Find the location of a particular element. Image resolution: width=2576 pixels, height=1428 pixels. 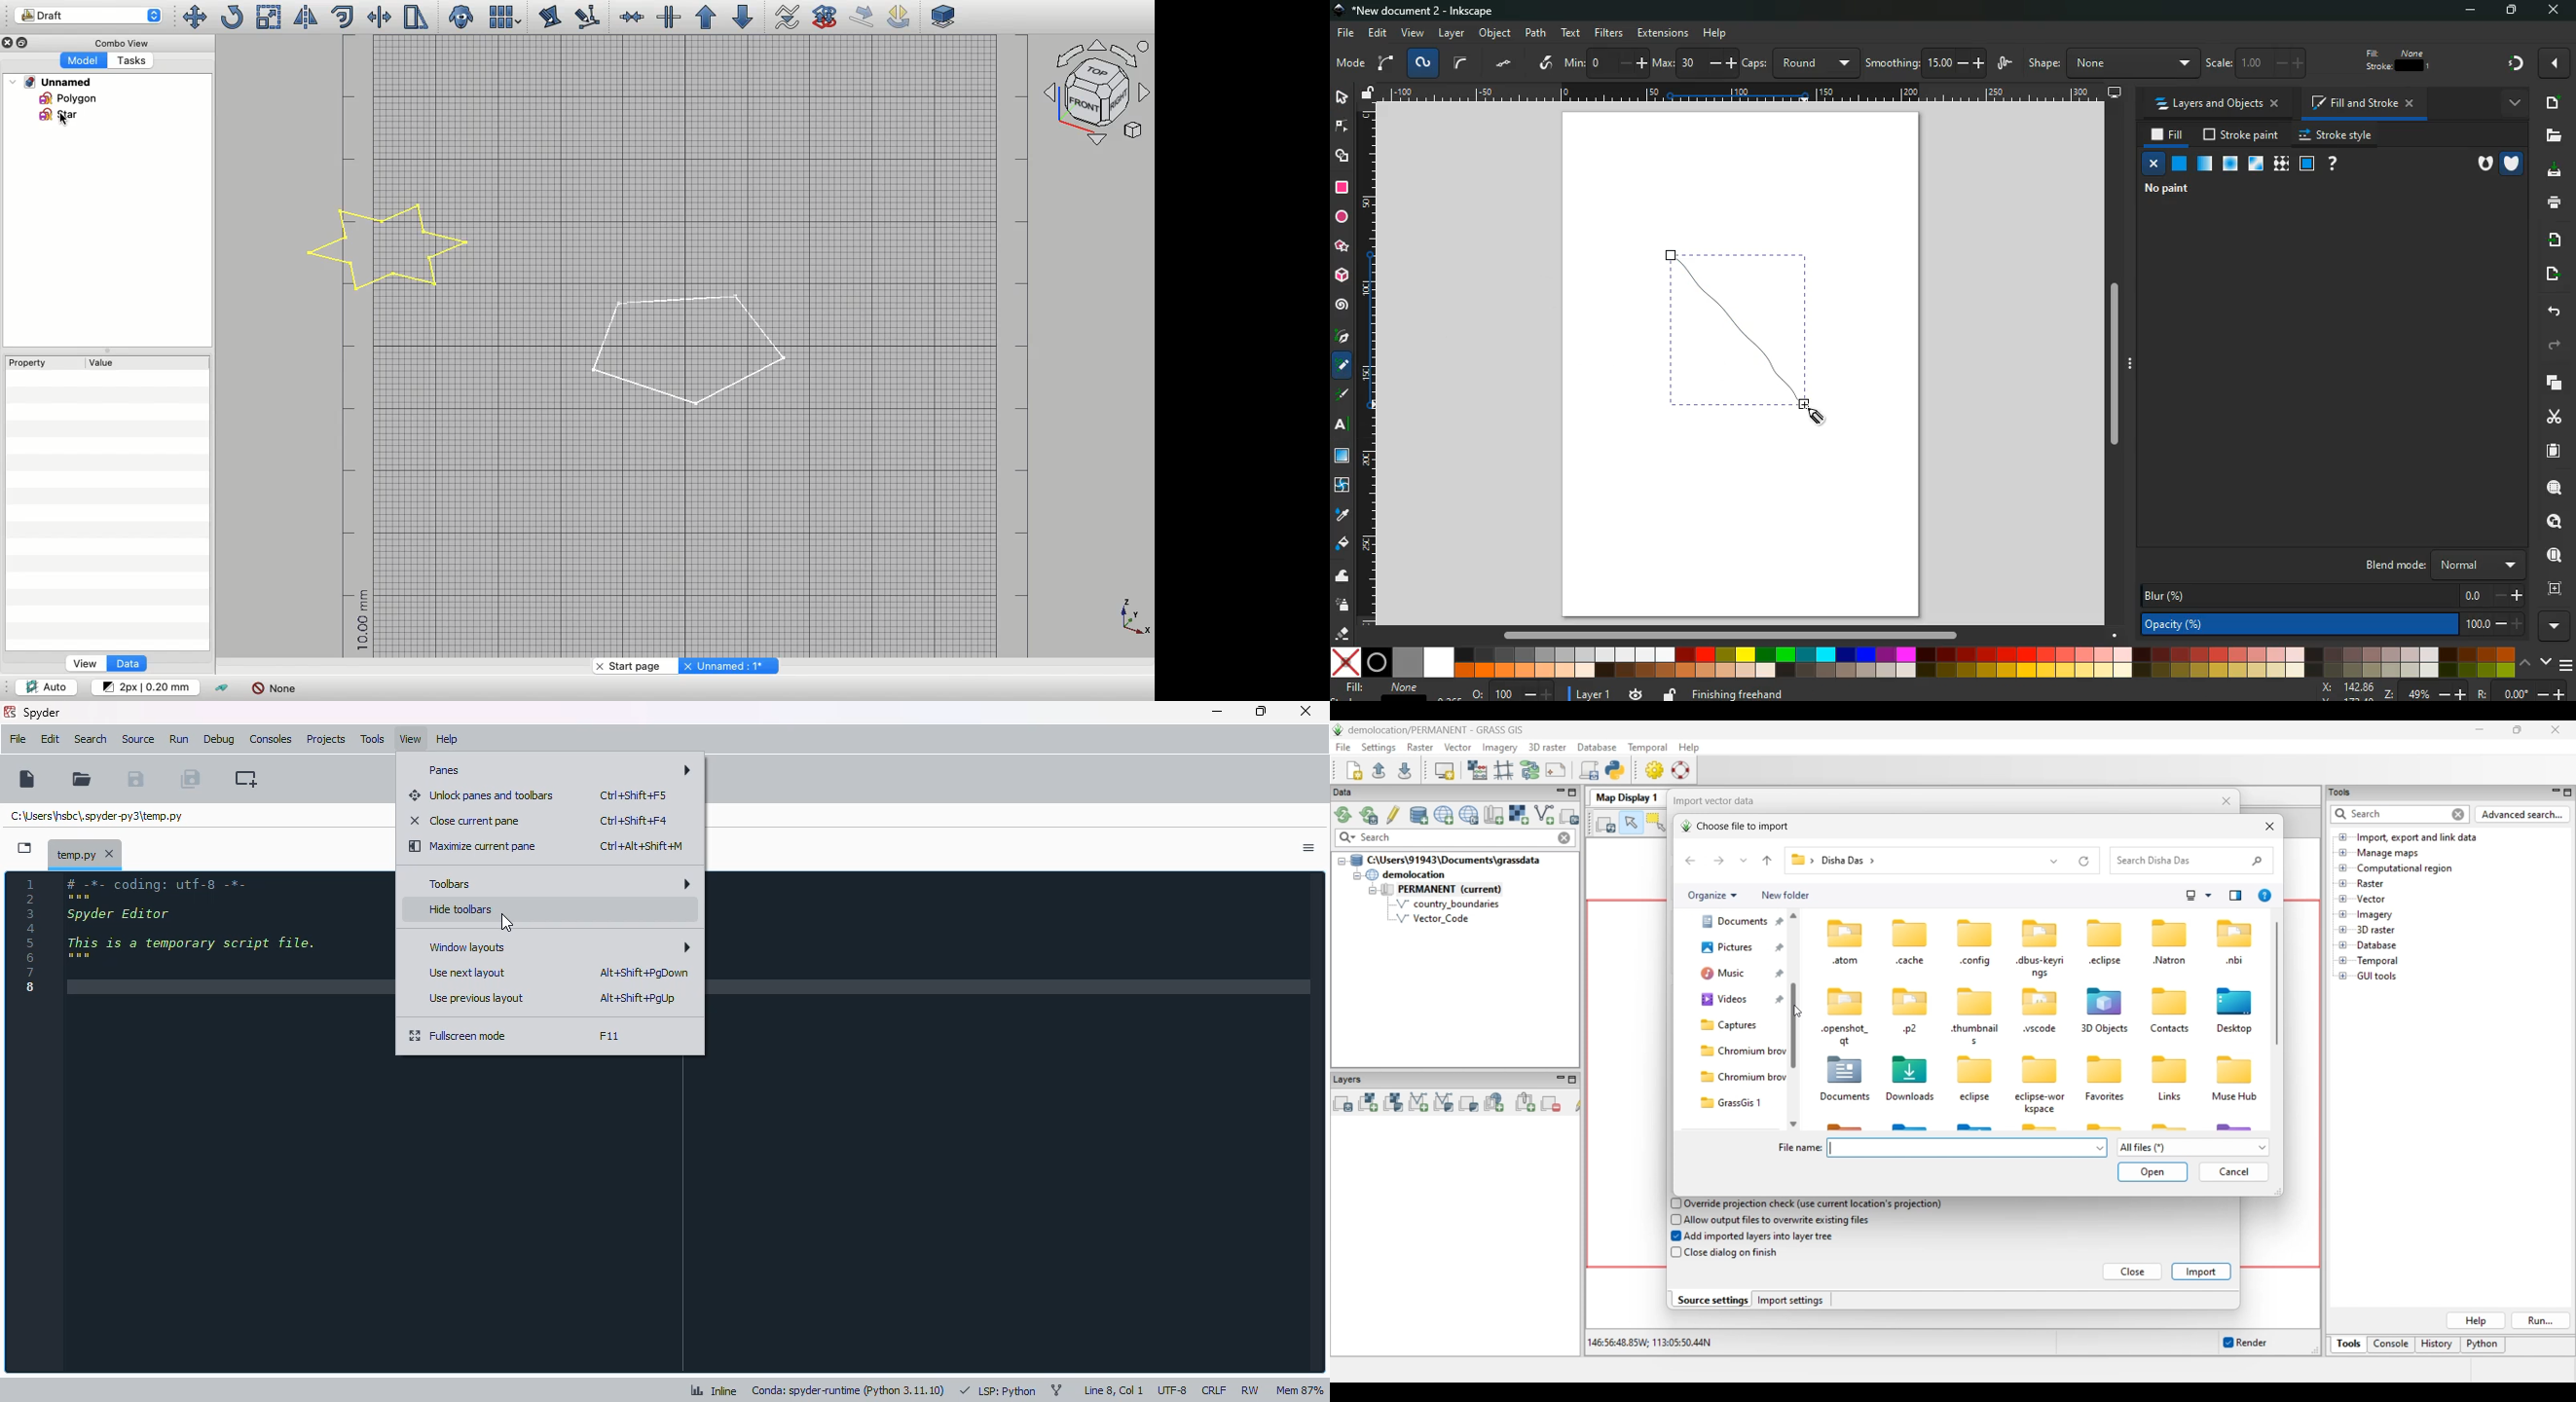

Collapse is located at coordinates (106, 350).